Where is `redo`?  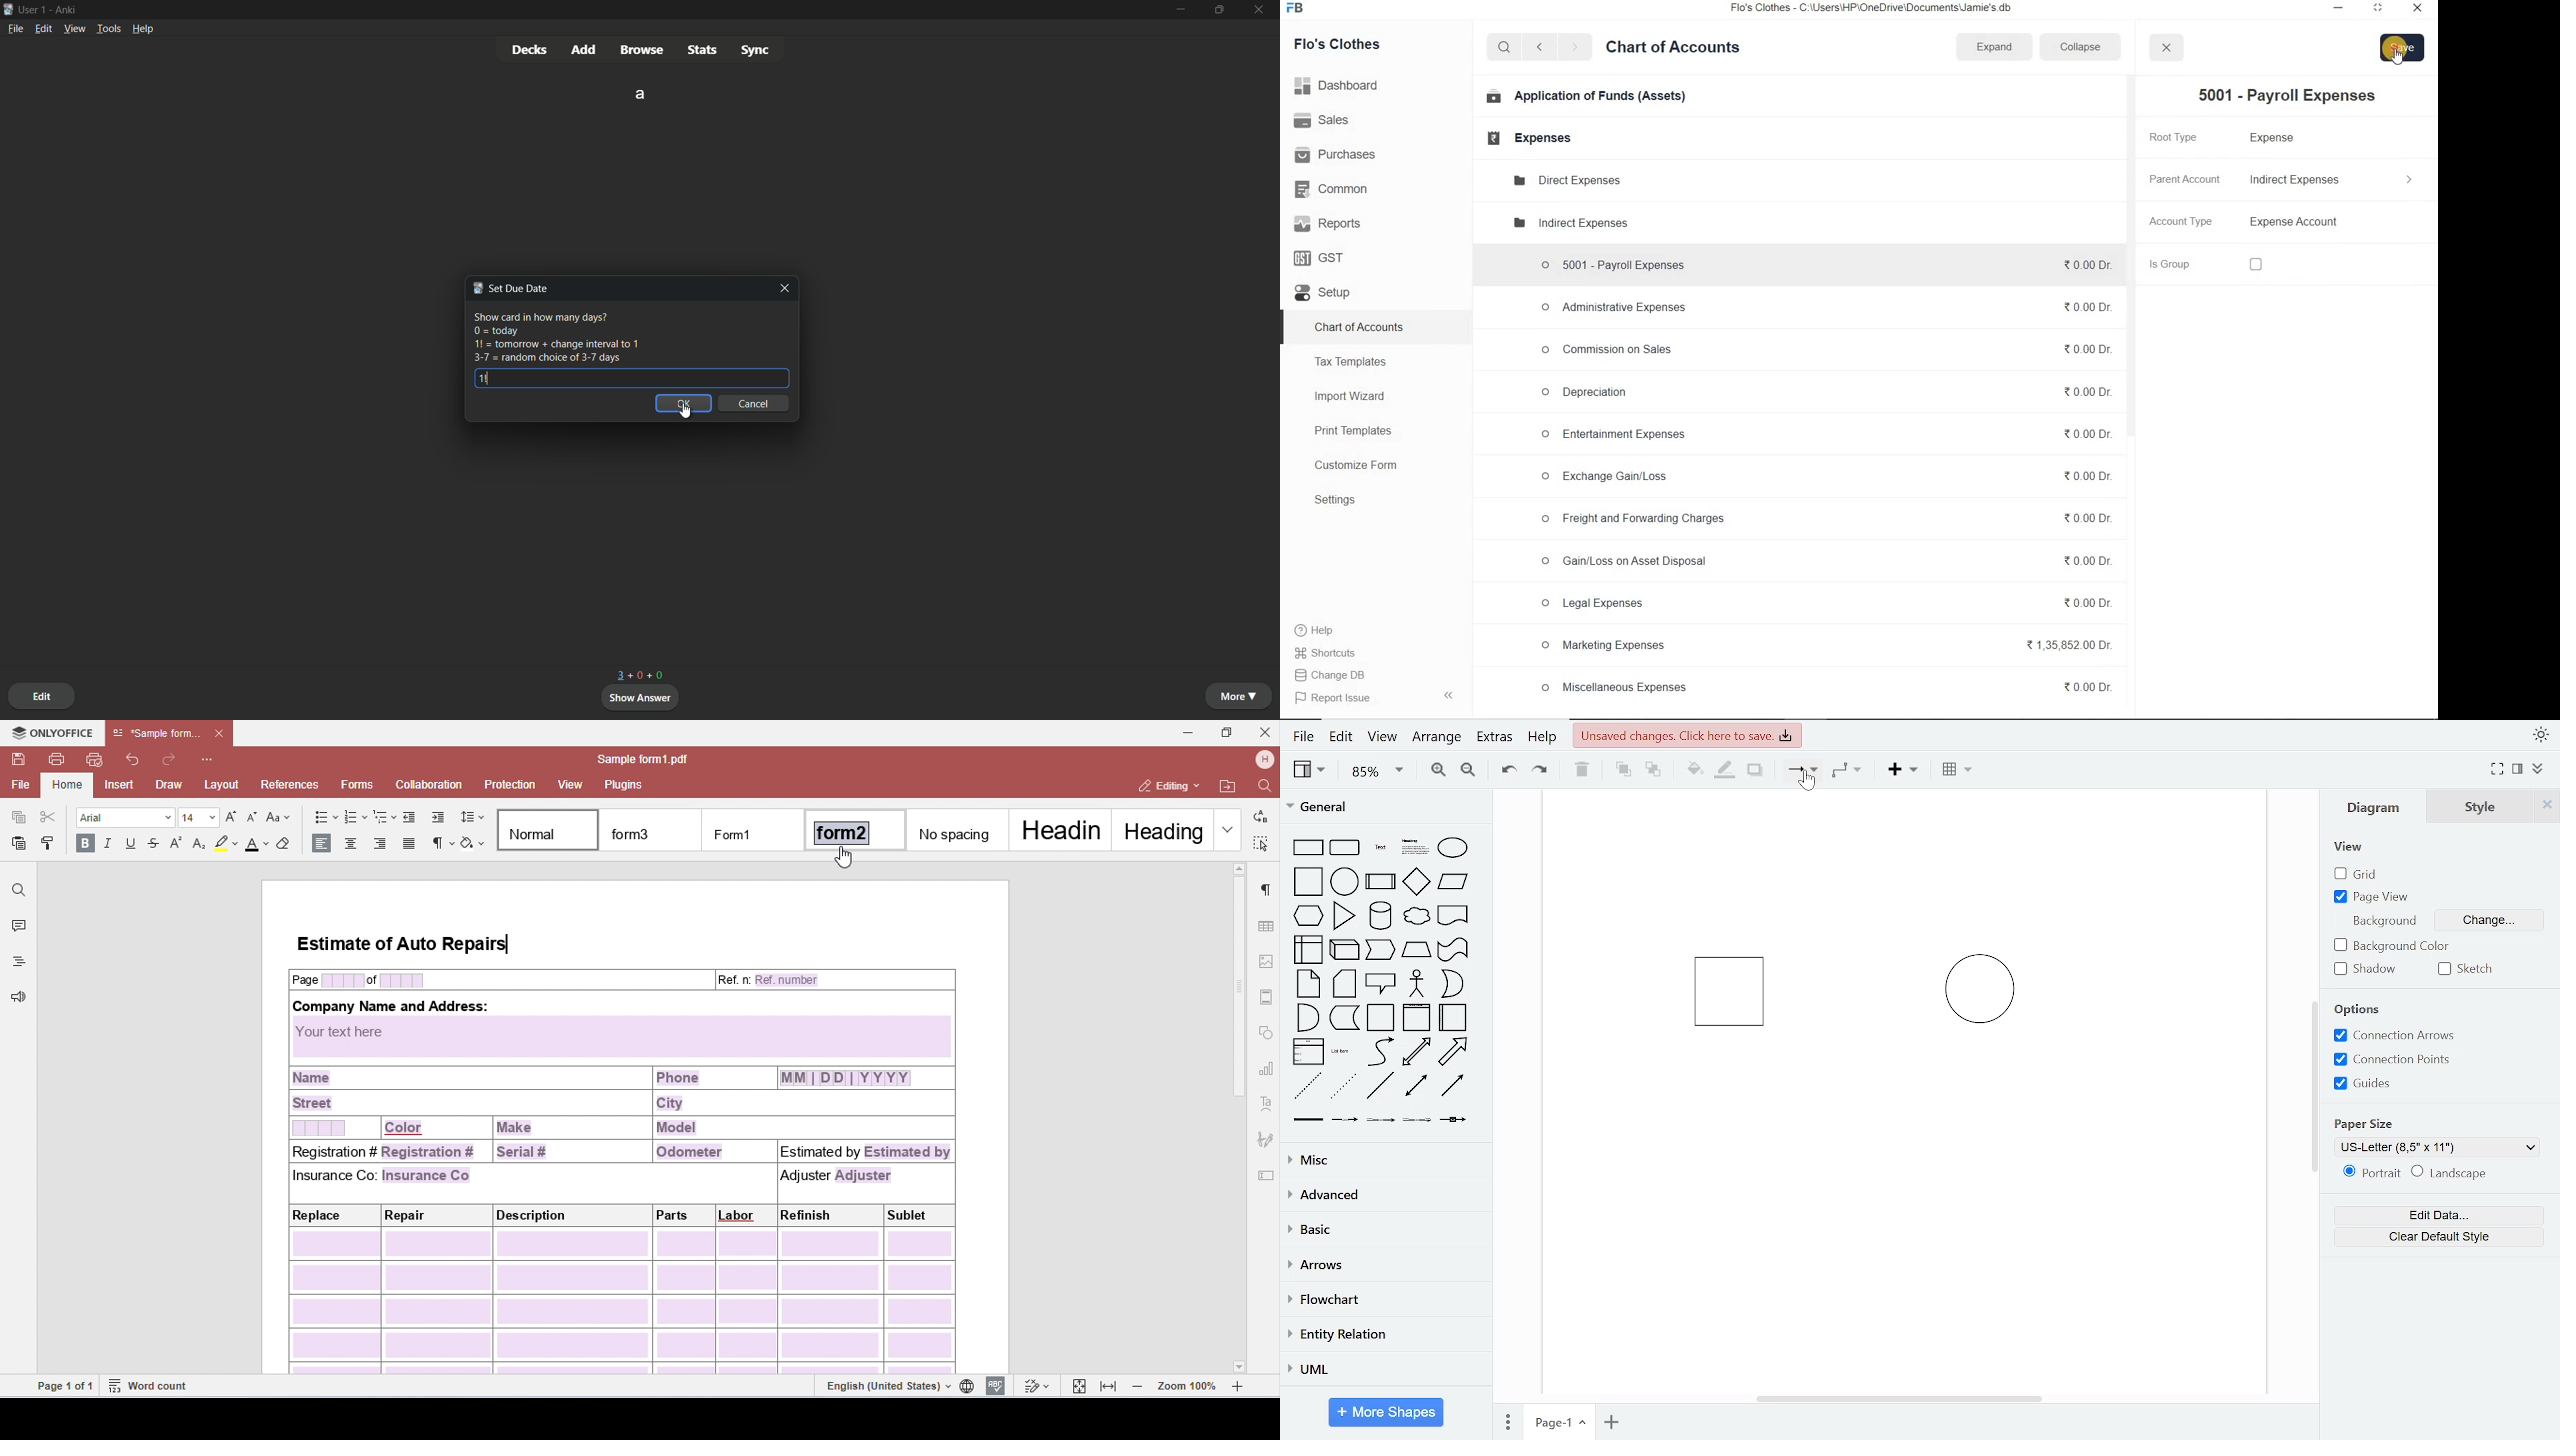
redo is located at coordinates (1541, 769).